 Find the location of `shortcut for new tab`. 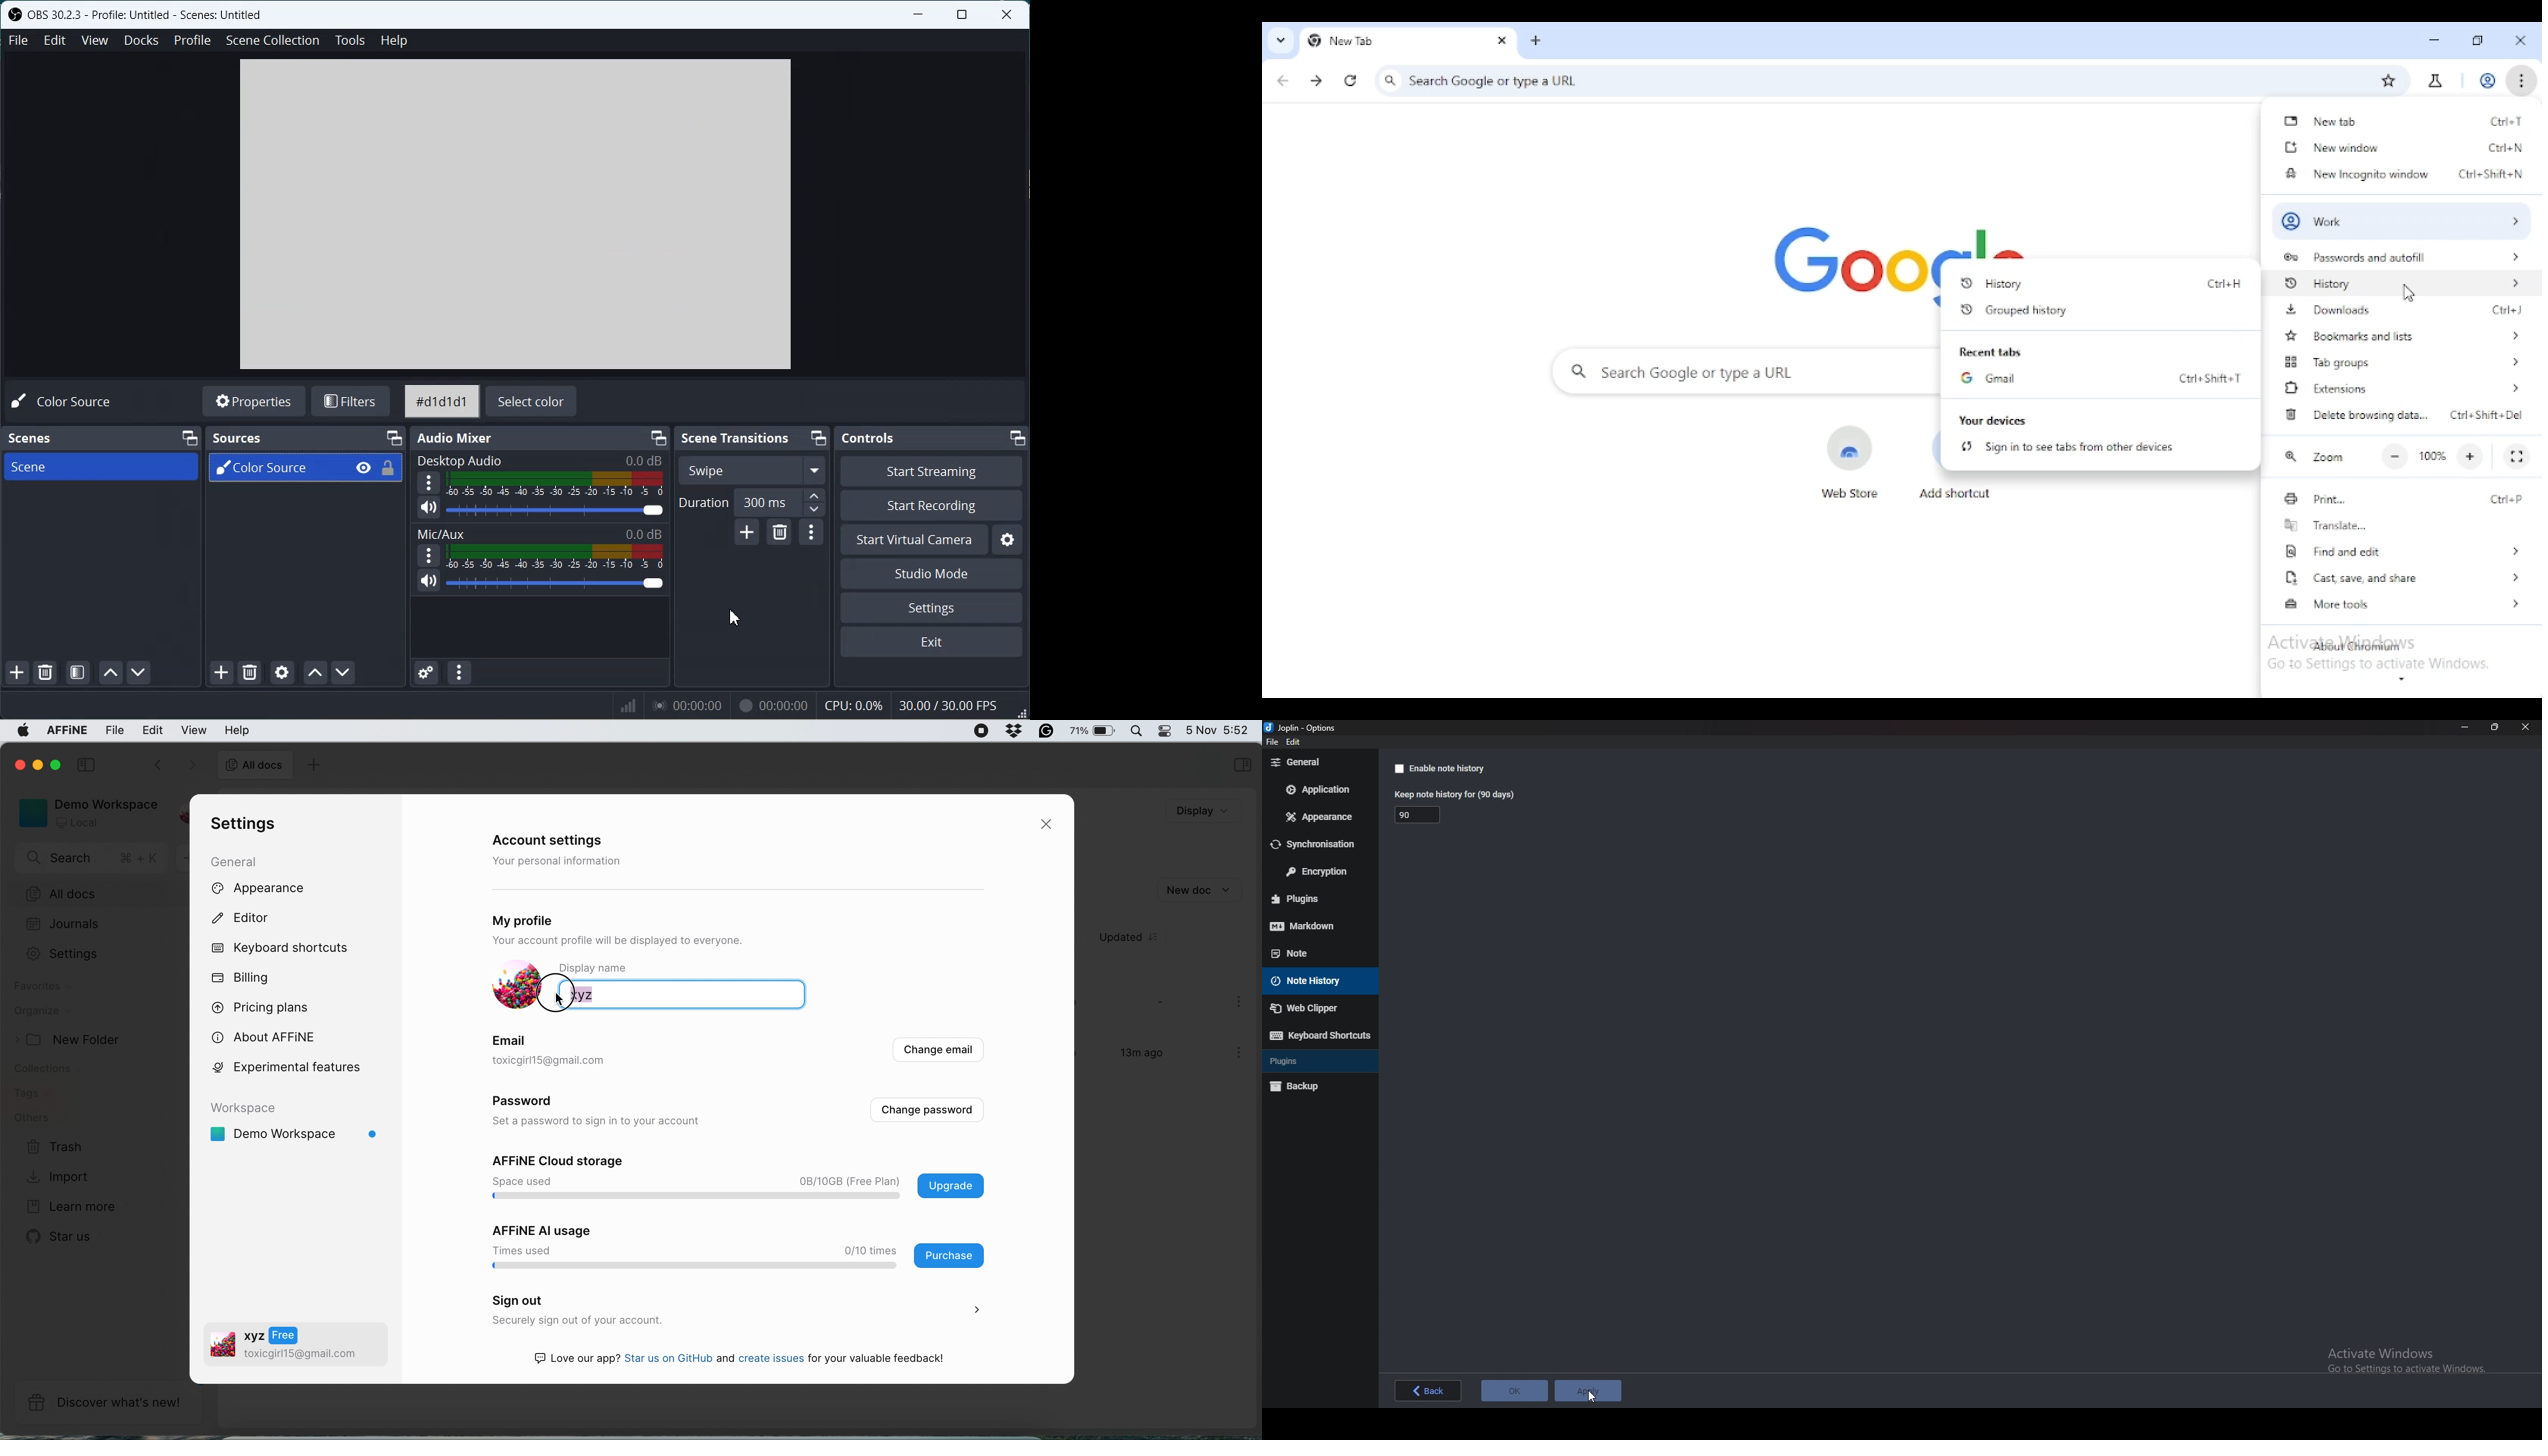

shortcut for new tab is located at coordinates (2508, 120).